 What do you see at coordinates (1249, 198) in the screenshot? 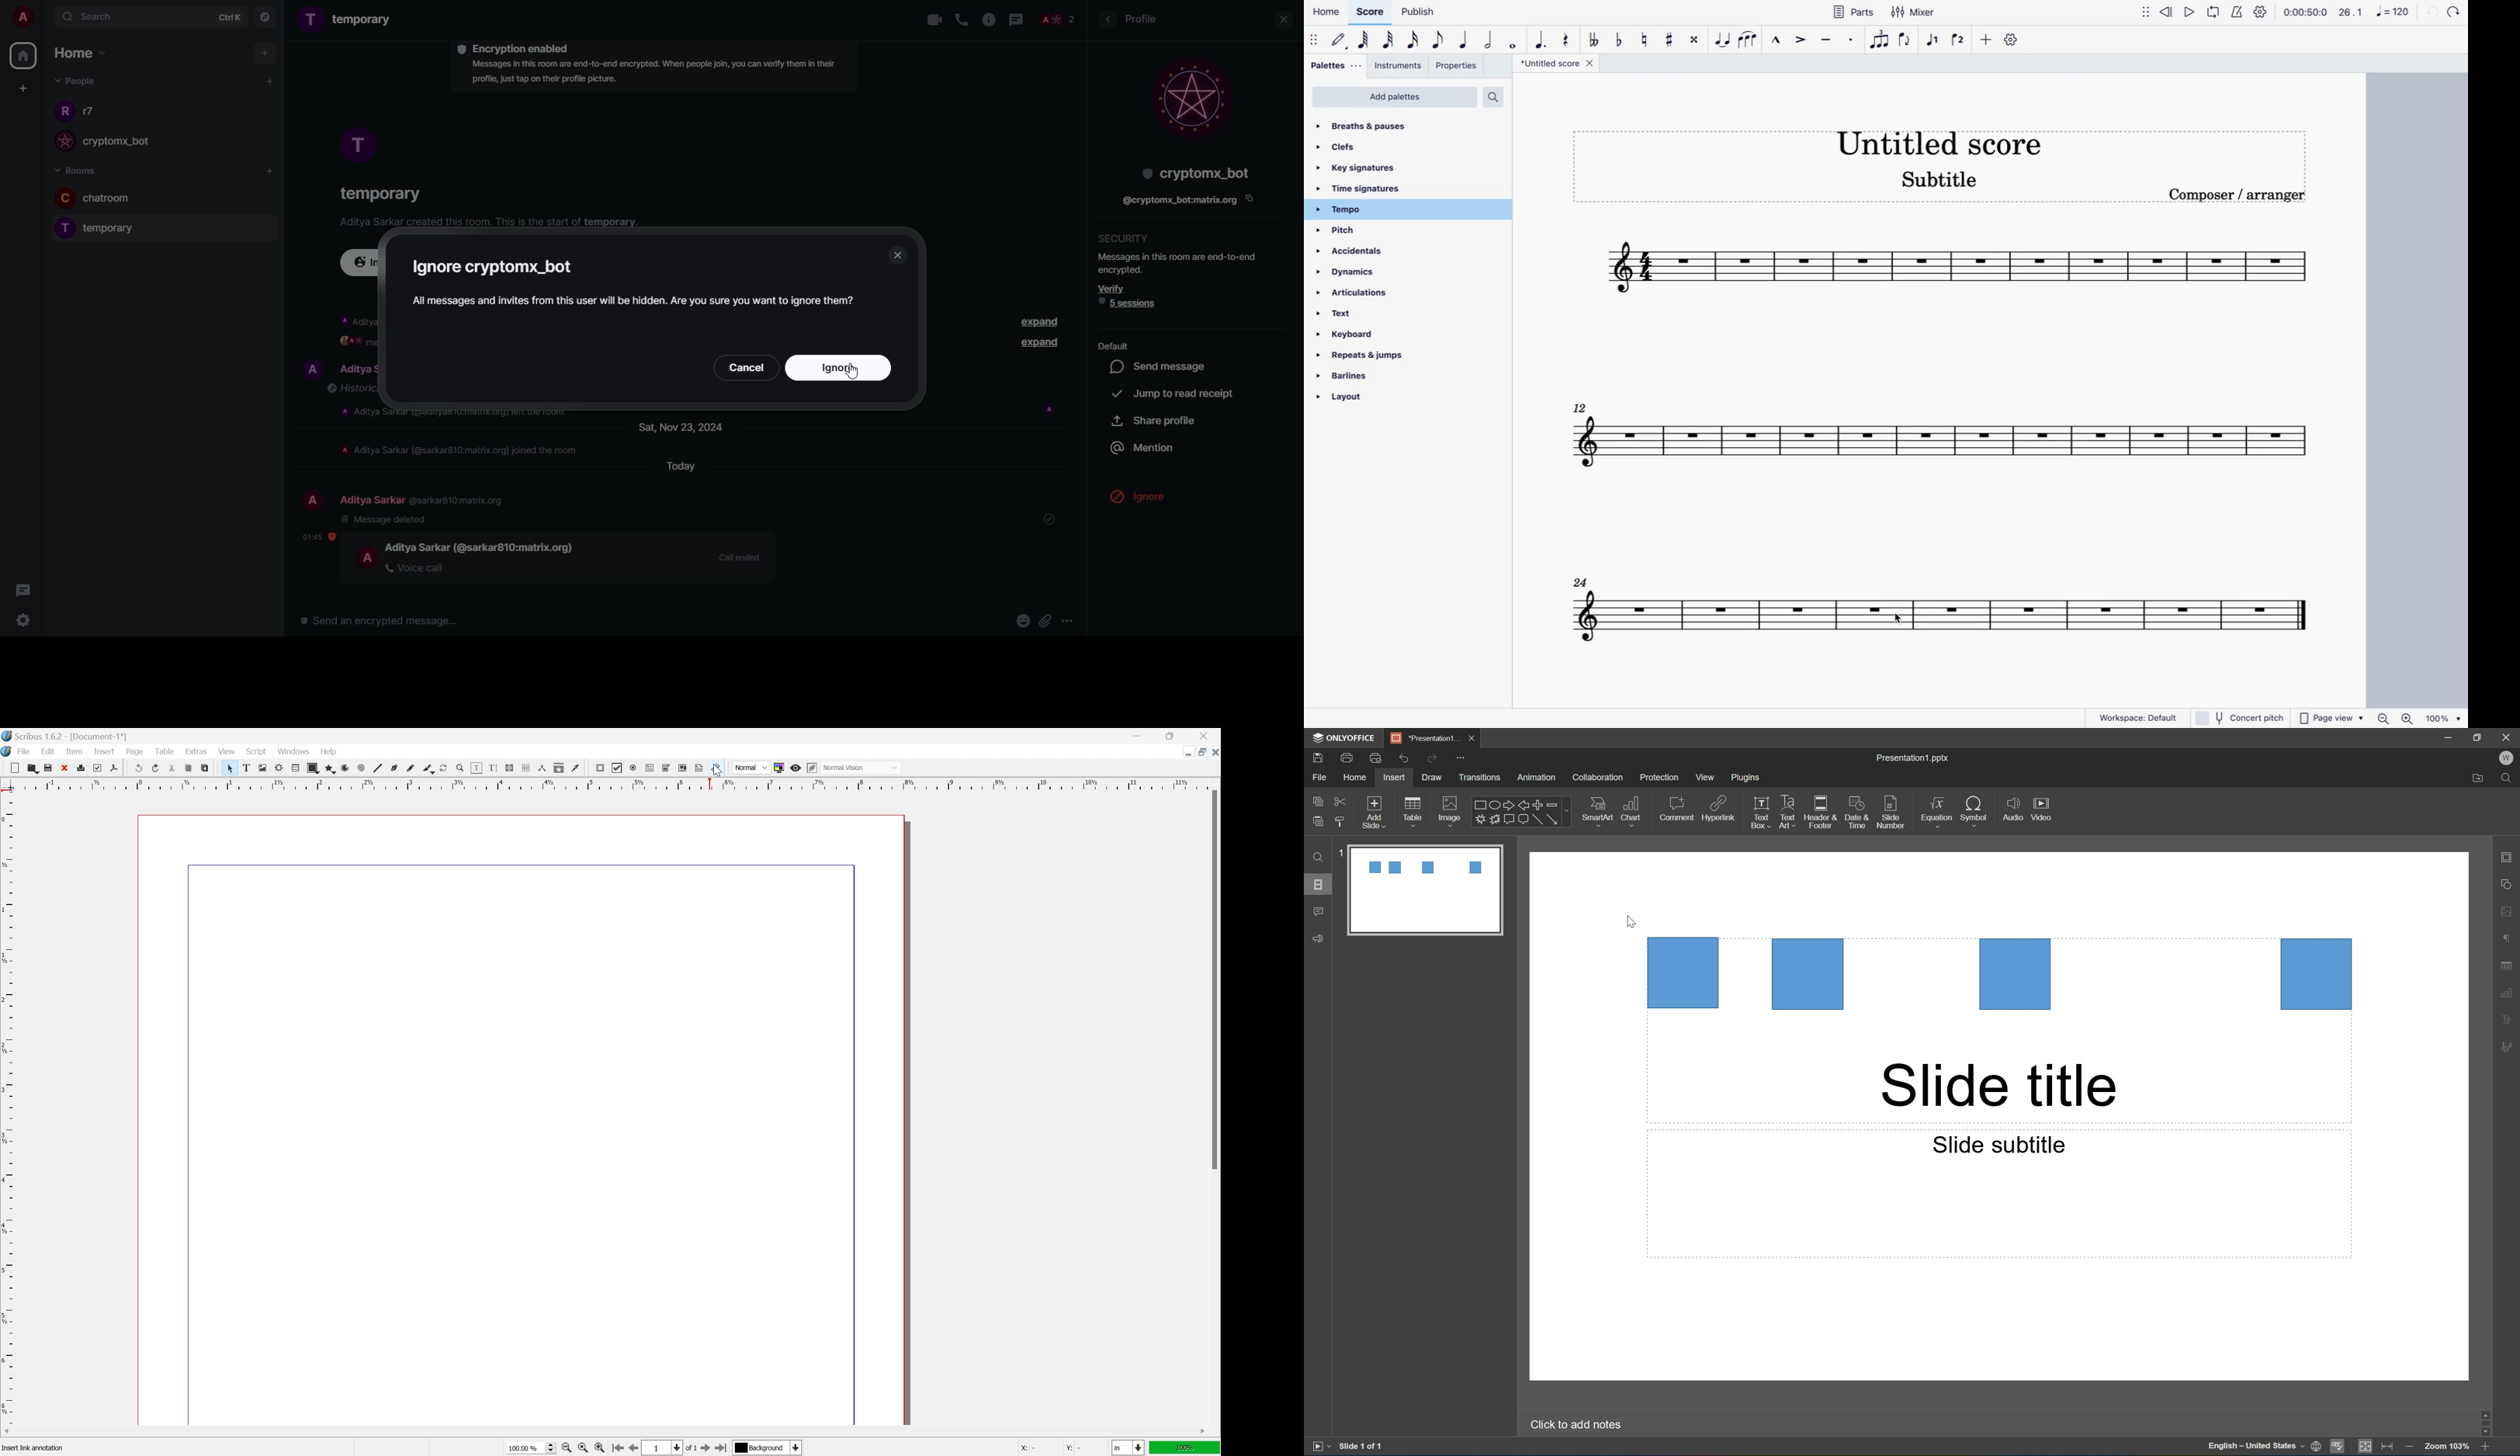
I see `copy` at bounding box center [1249, 198].